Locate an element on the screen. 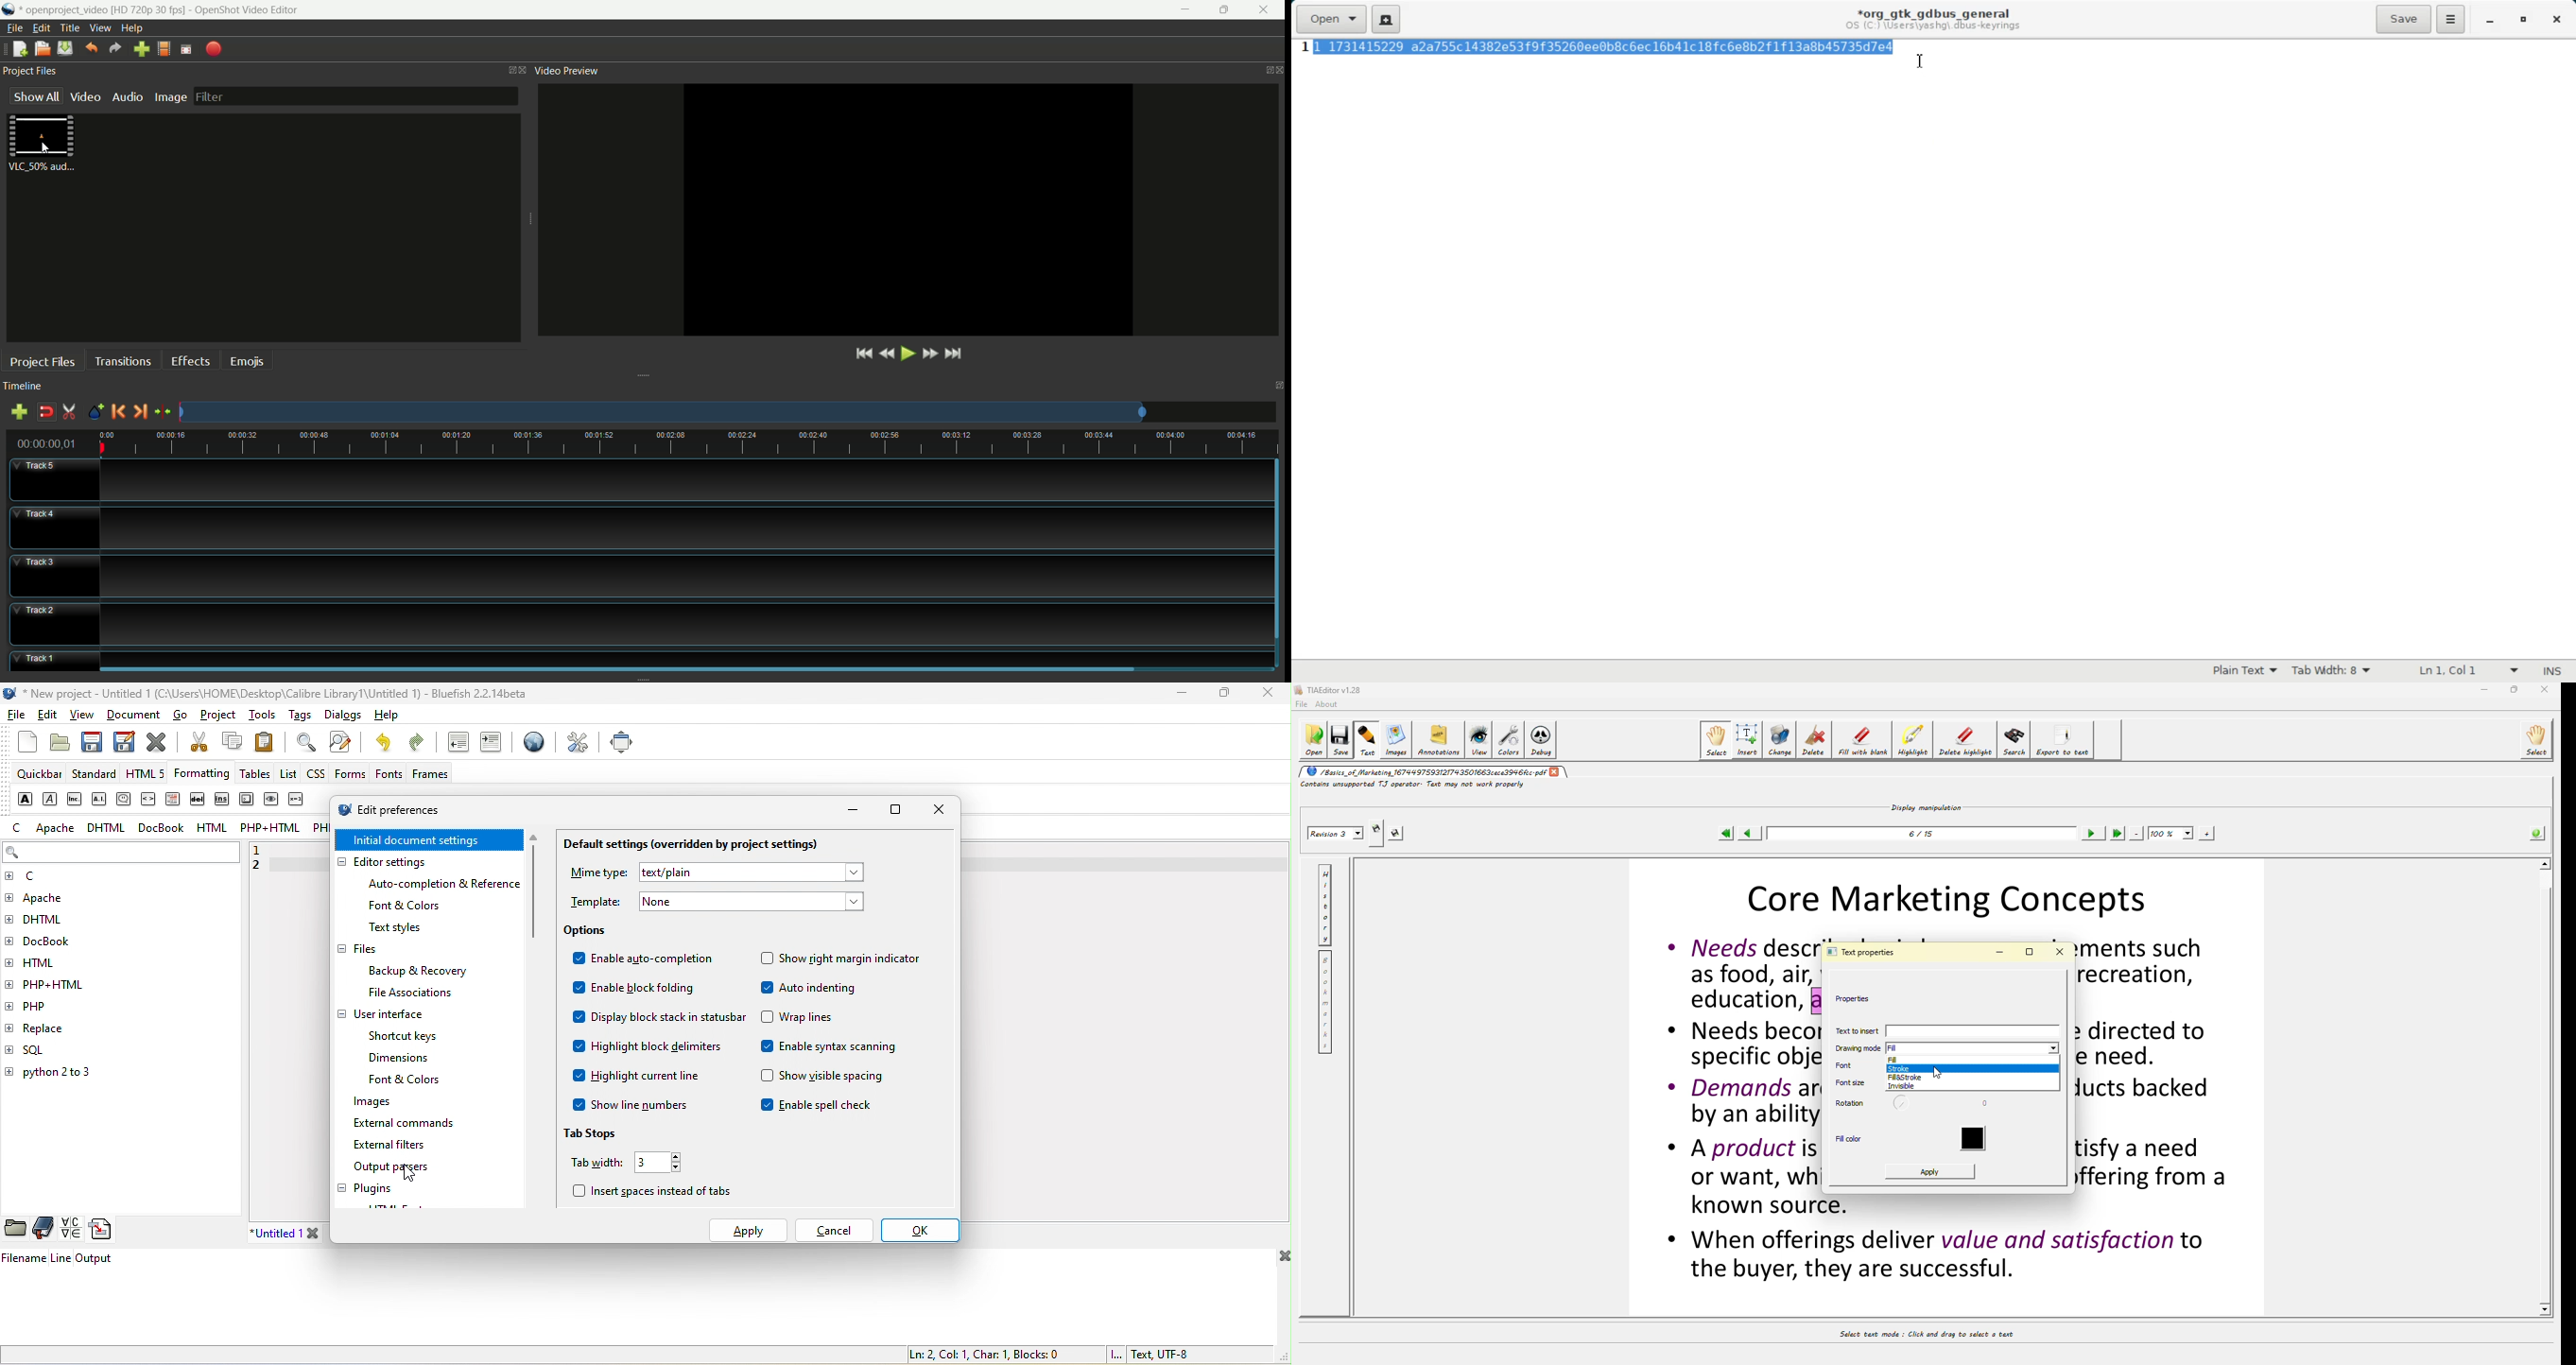  minimize is located at coordinates (1179, 694).